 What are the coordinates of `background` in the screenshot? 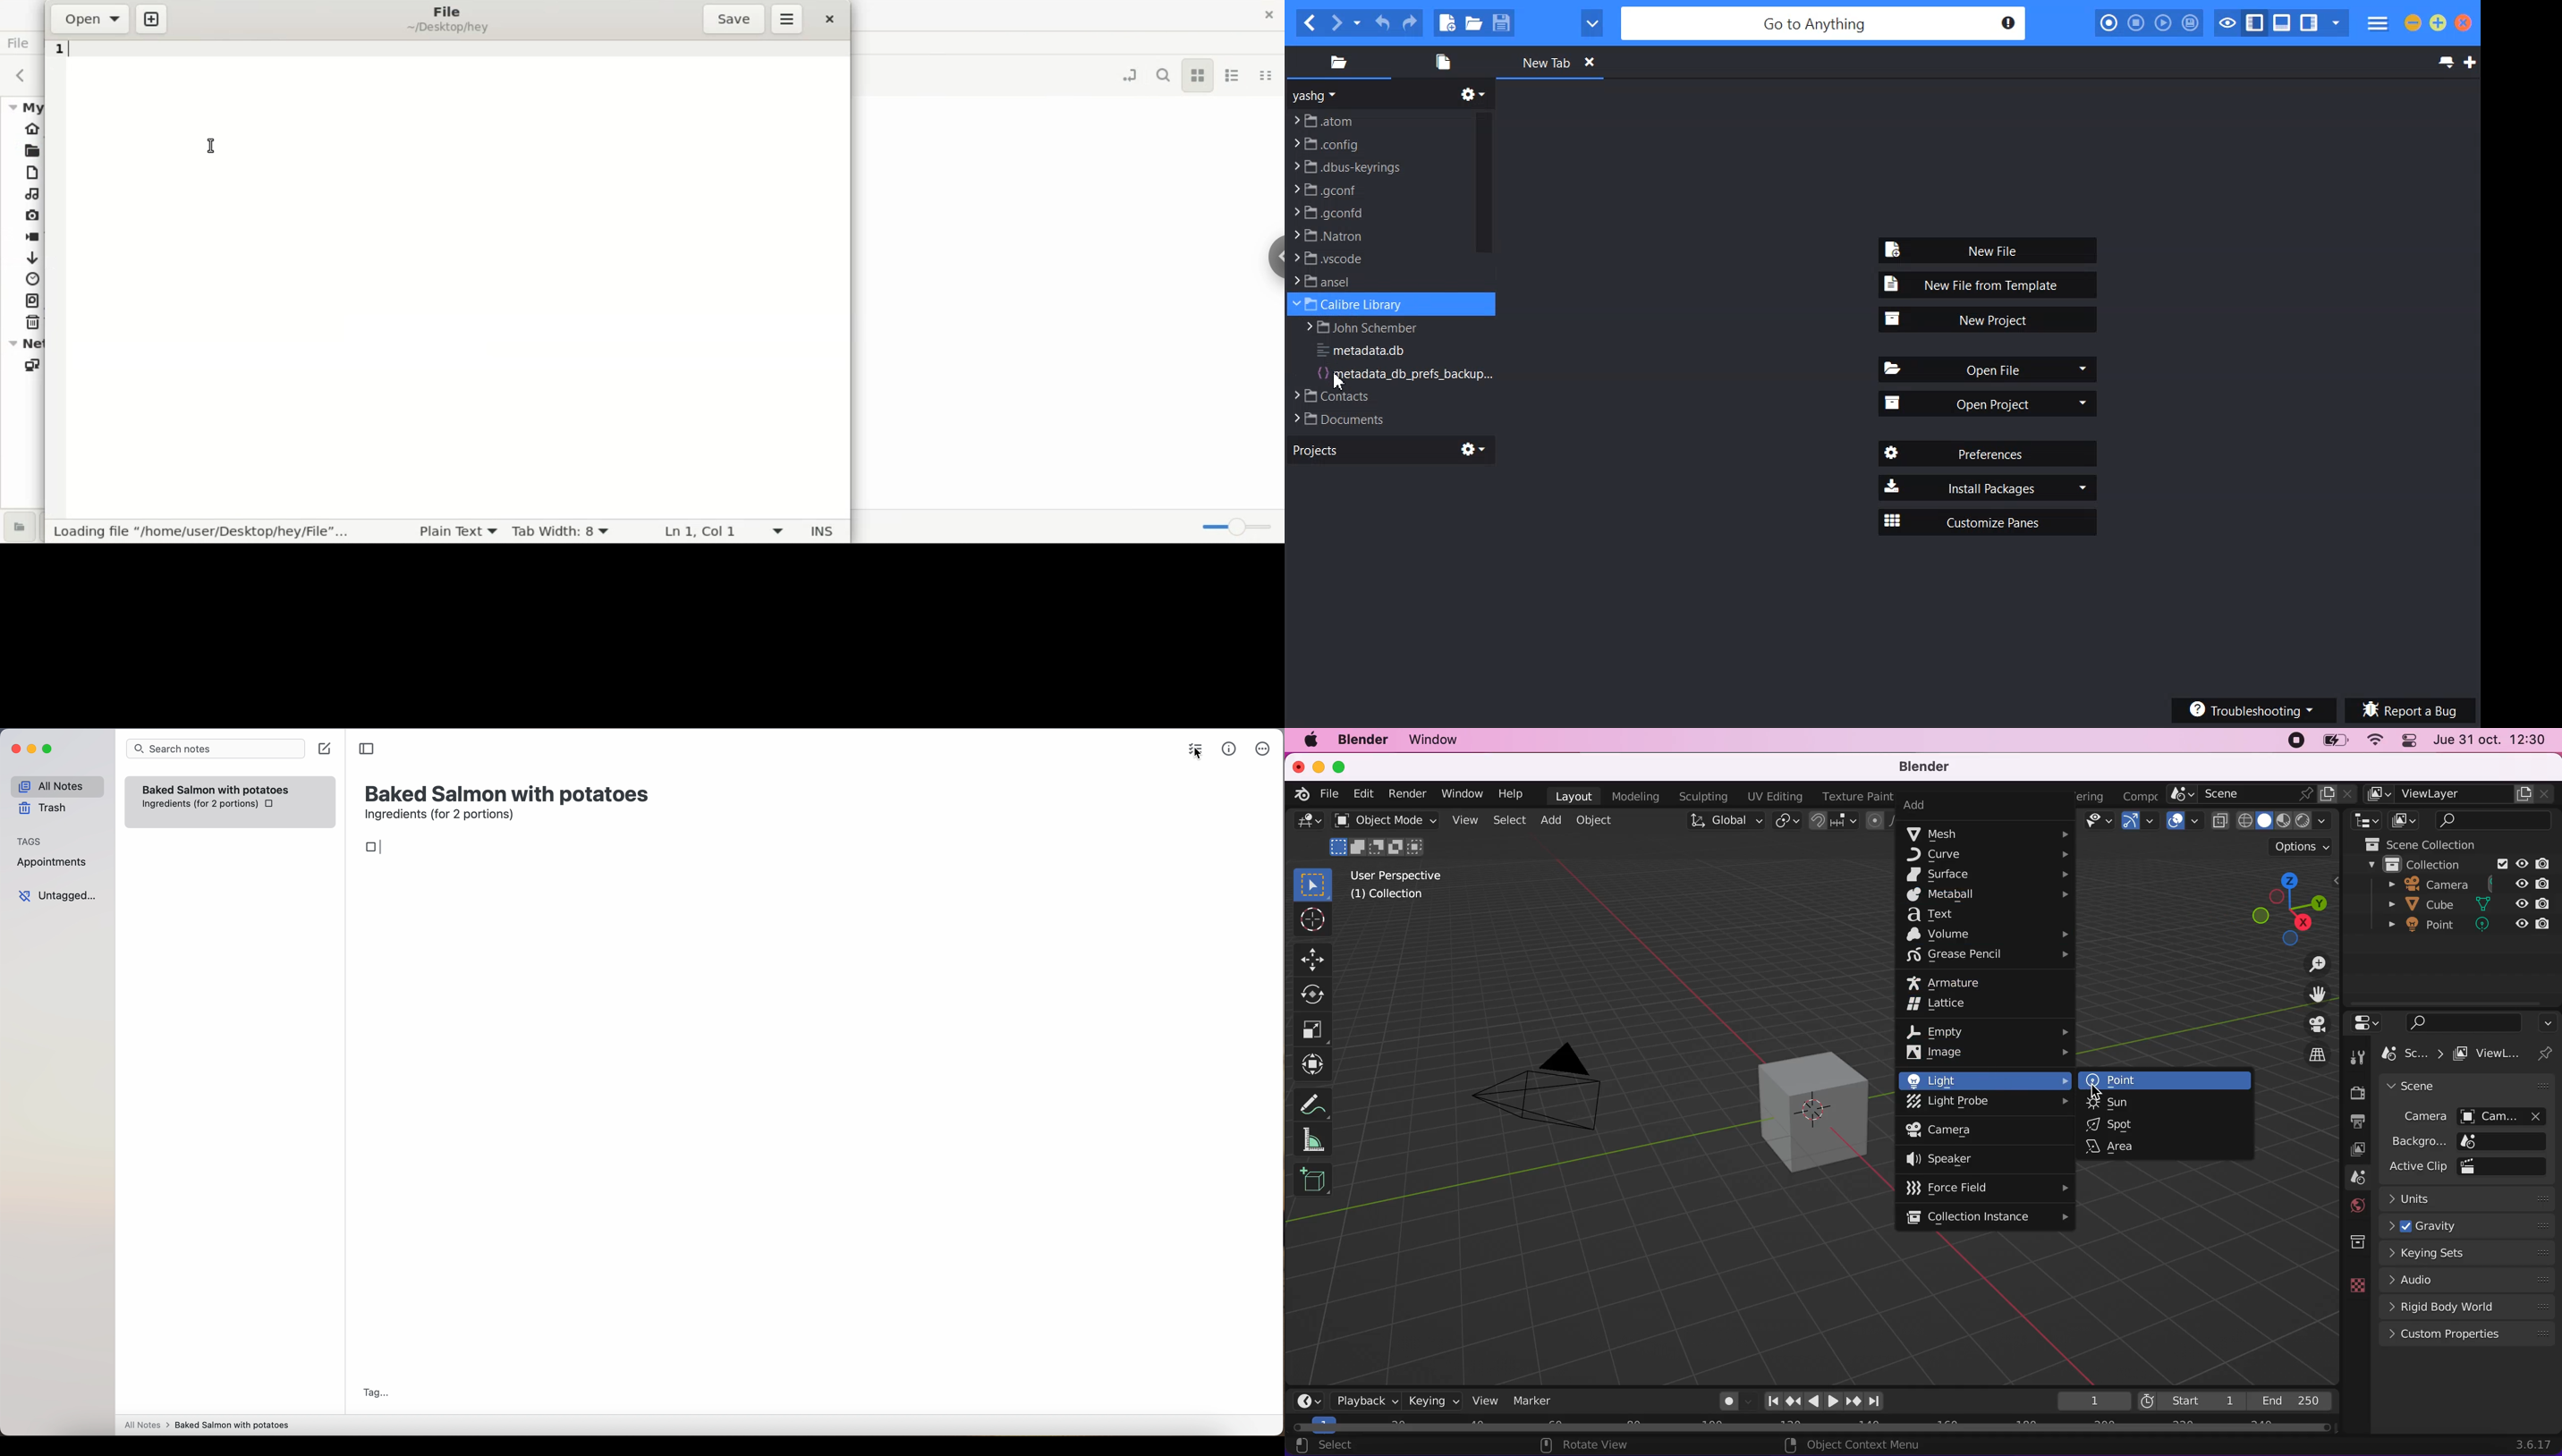 It's located at (2505, 1140).